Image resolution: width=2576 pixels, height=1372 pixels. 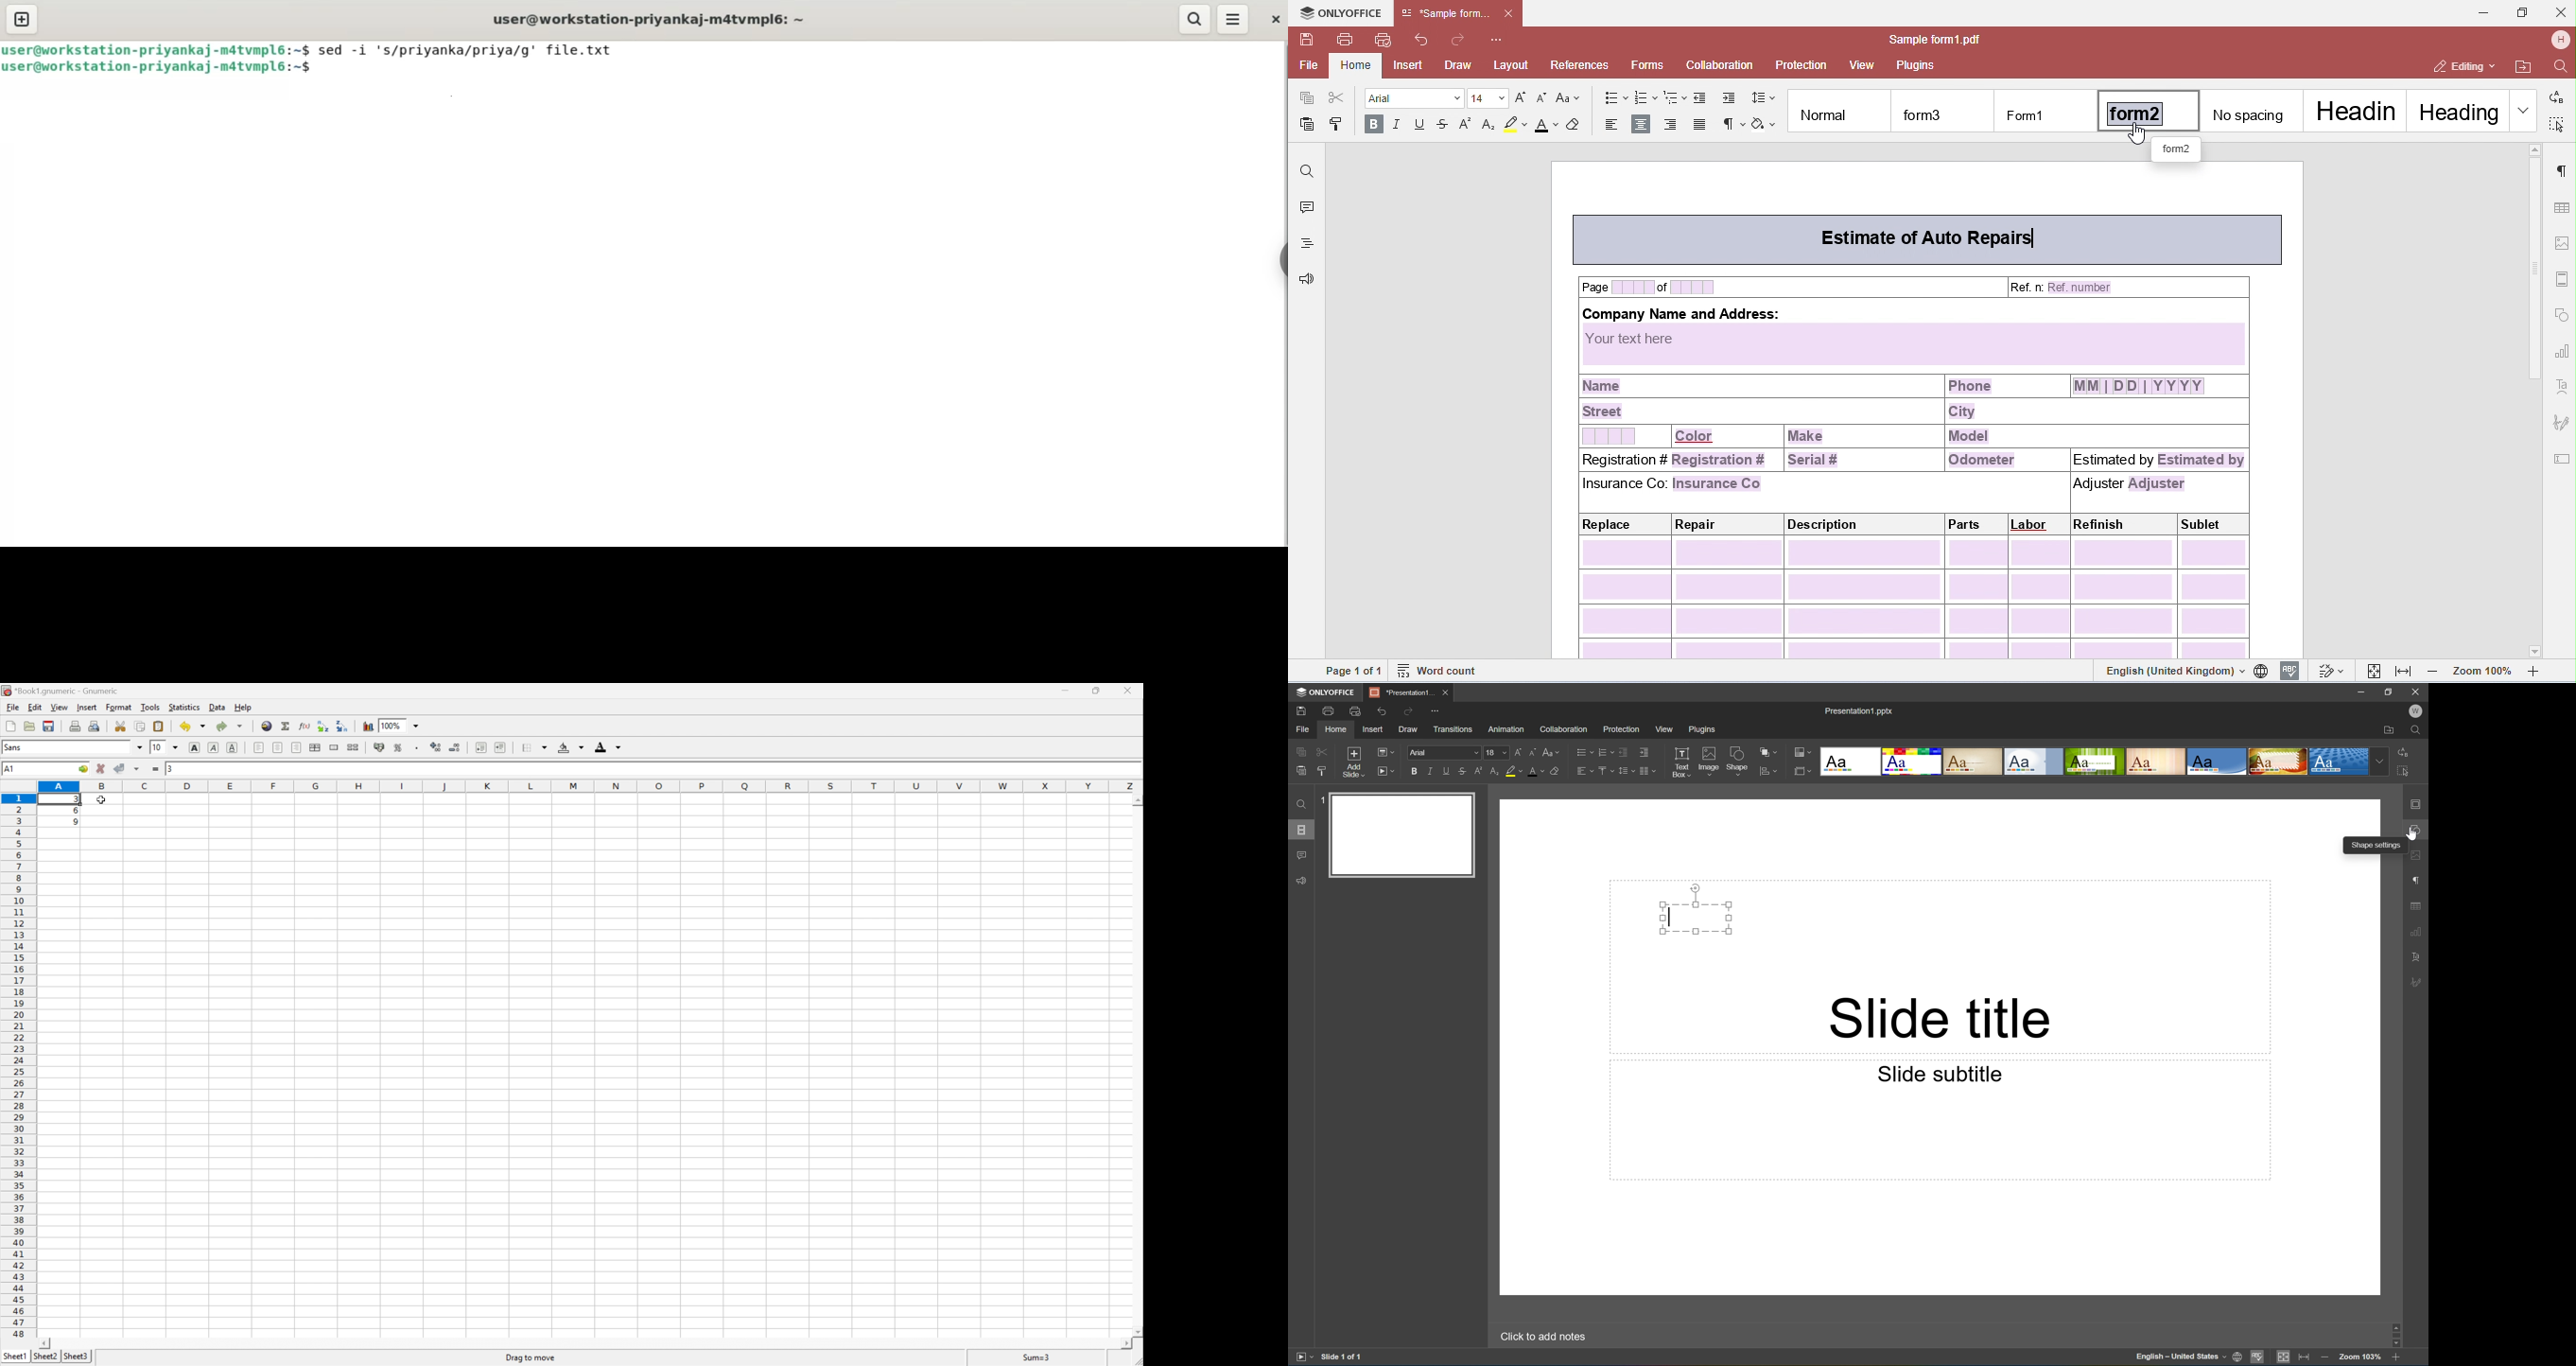 What do you see at coordinates (1625, 771) in the screenshot?
I see `Line spacing` at bounding box center [1625, 771].